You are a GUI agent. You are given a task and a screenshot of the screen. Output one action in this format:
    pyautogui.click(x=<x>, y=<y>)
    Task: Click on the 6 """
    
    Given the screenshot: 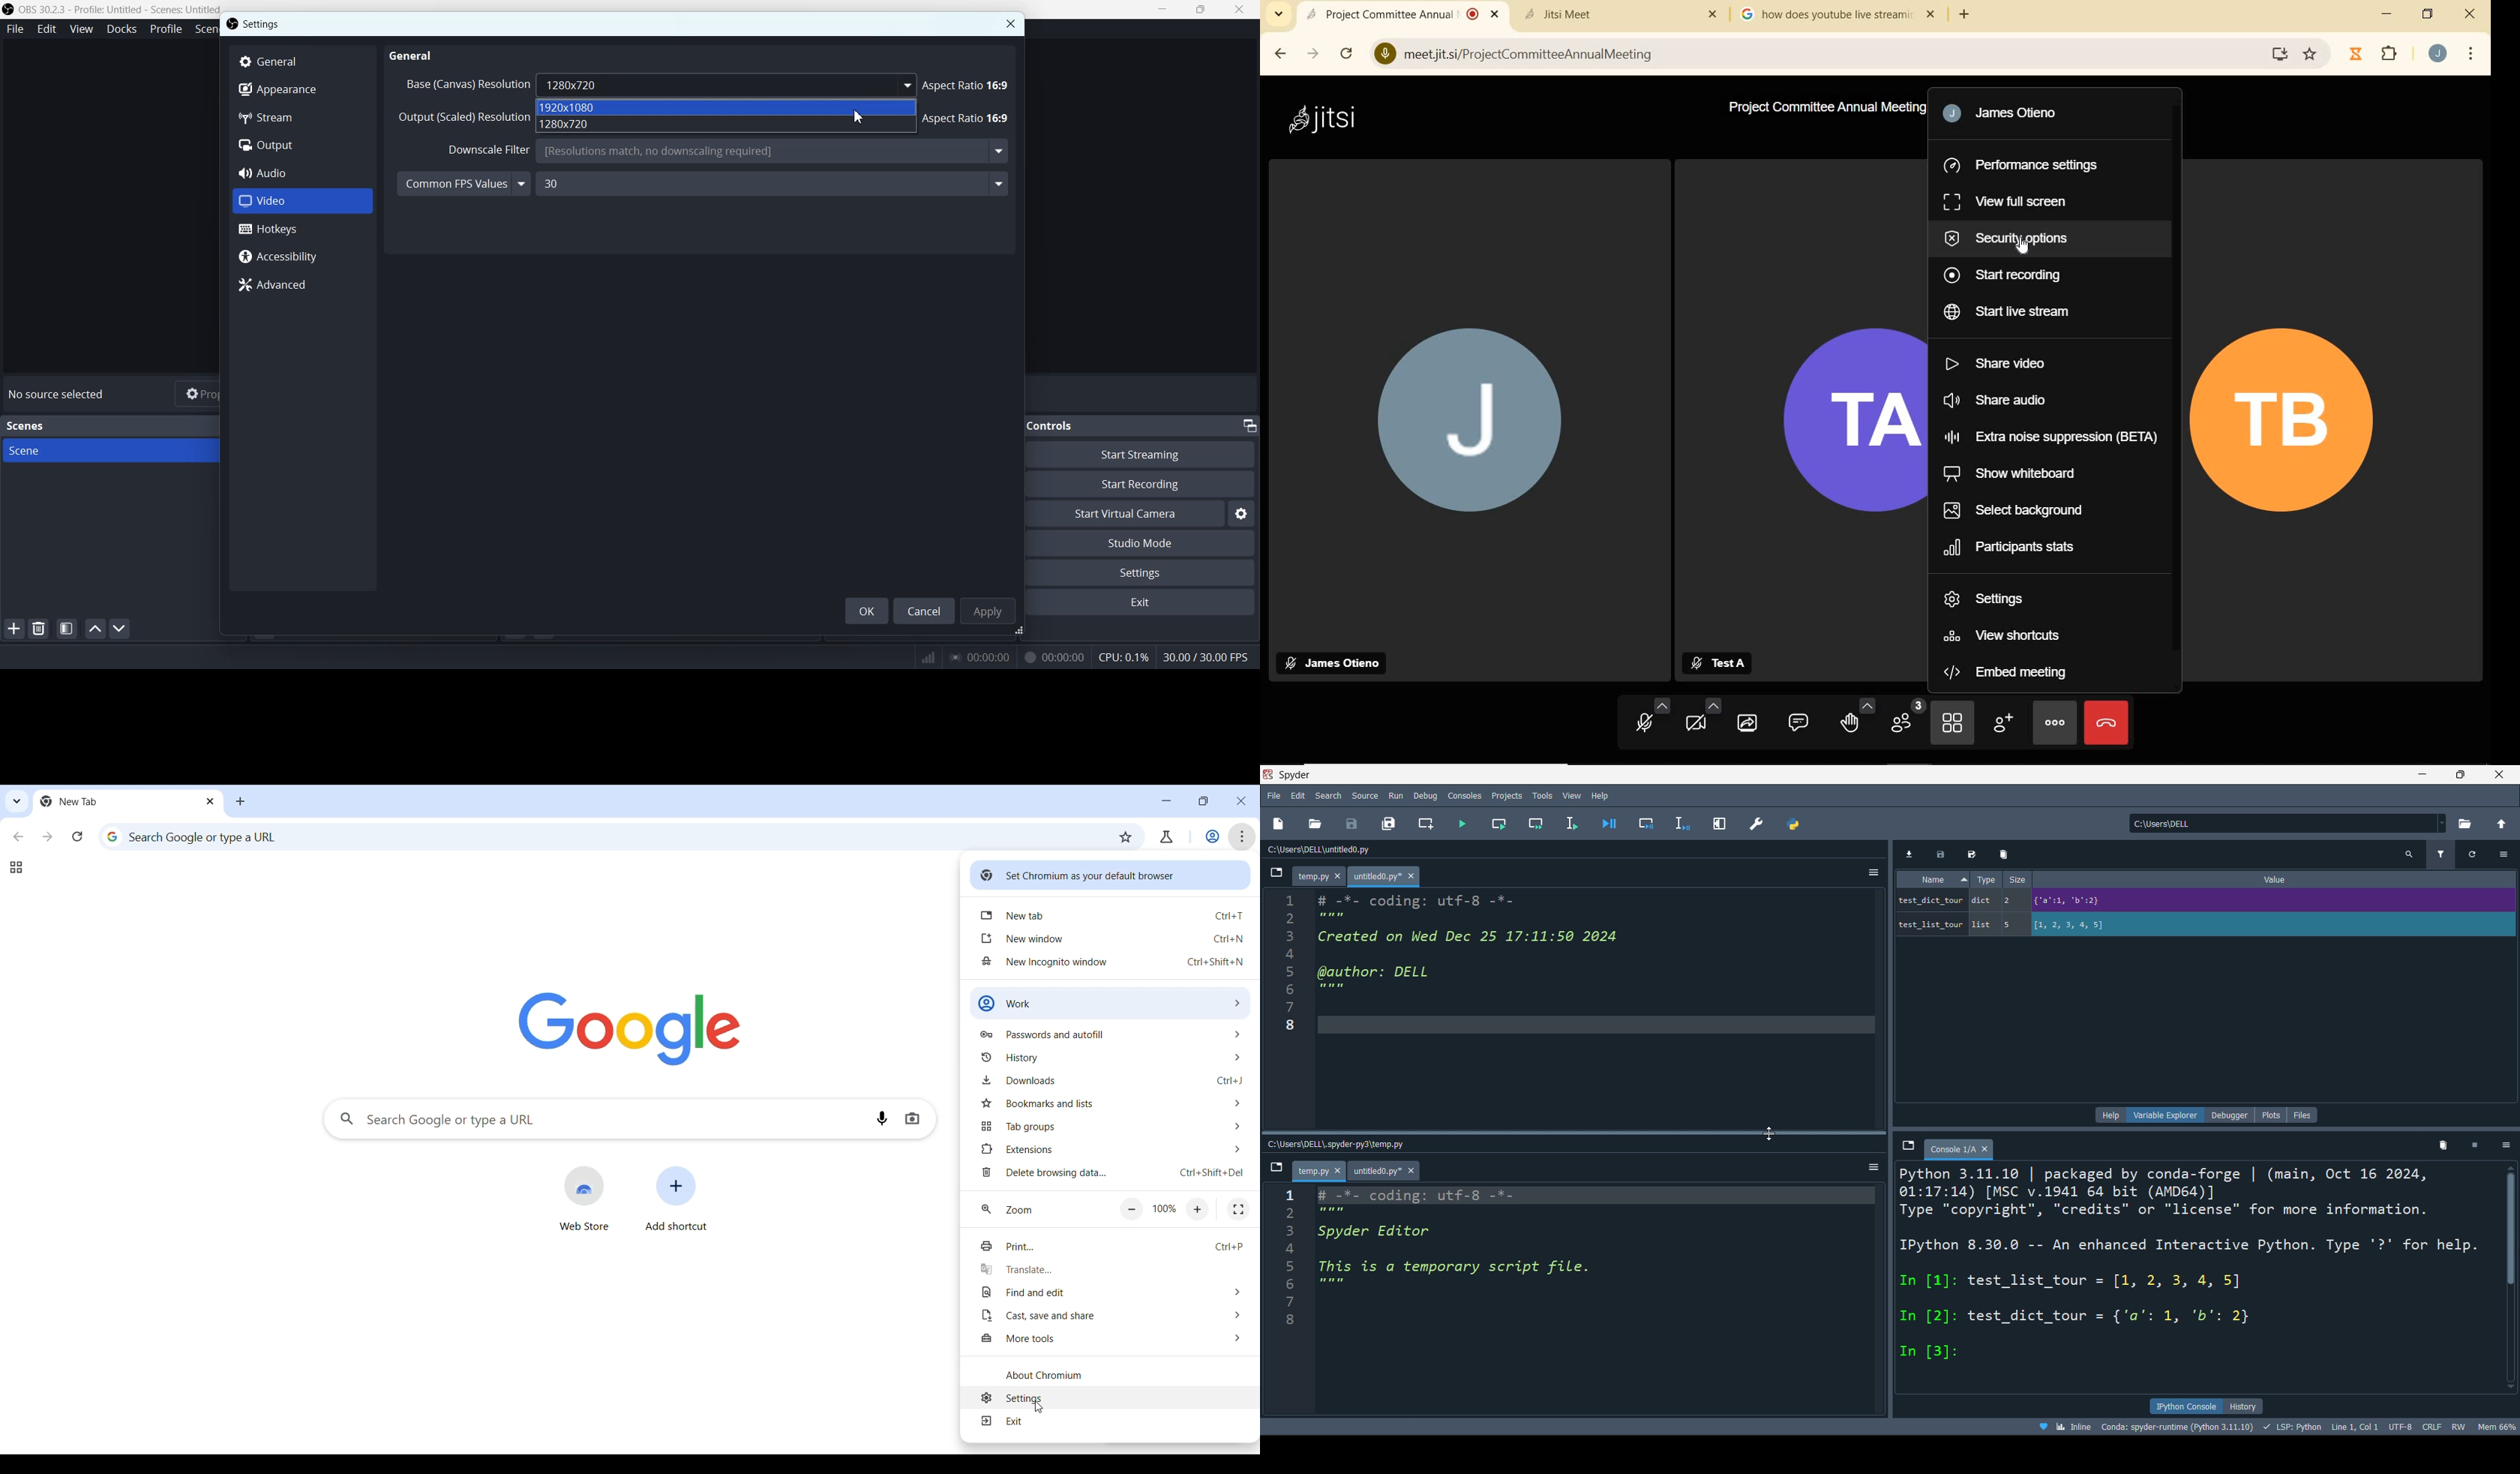 What is the action you would take?
    pyautogui.click(x=1320, y=1282)
    